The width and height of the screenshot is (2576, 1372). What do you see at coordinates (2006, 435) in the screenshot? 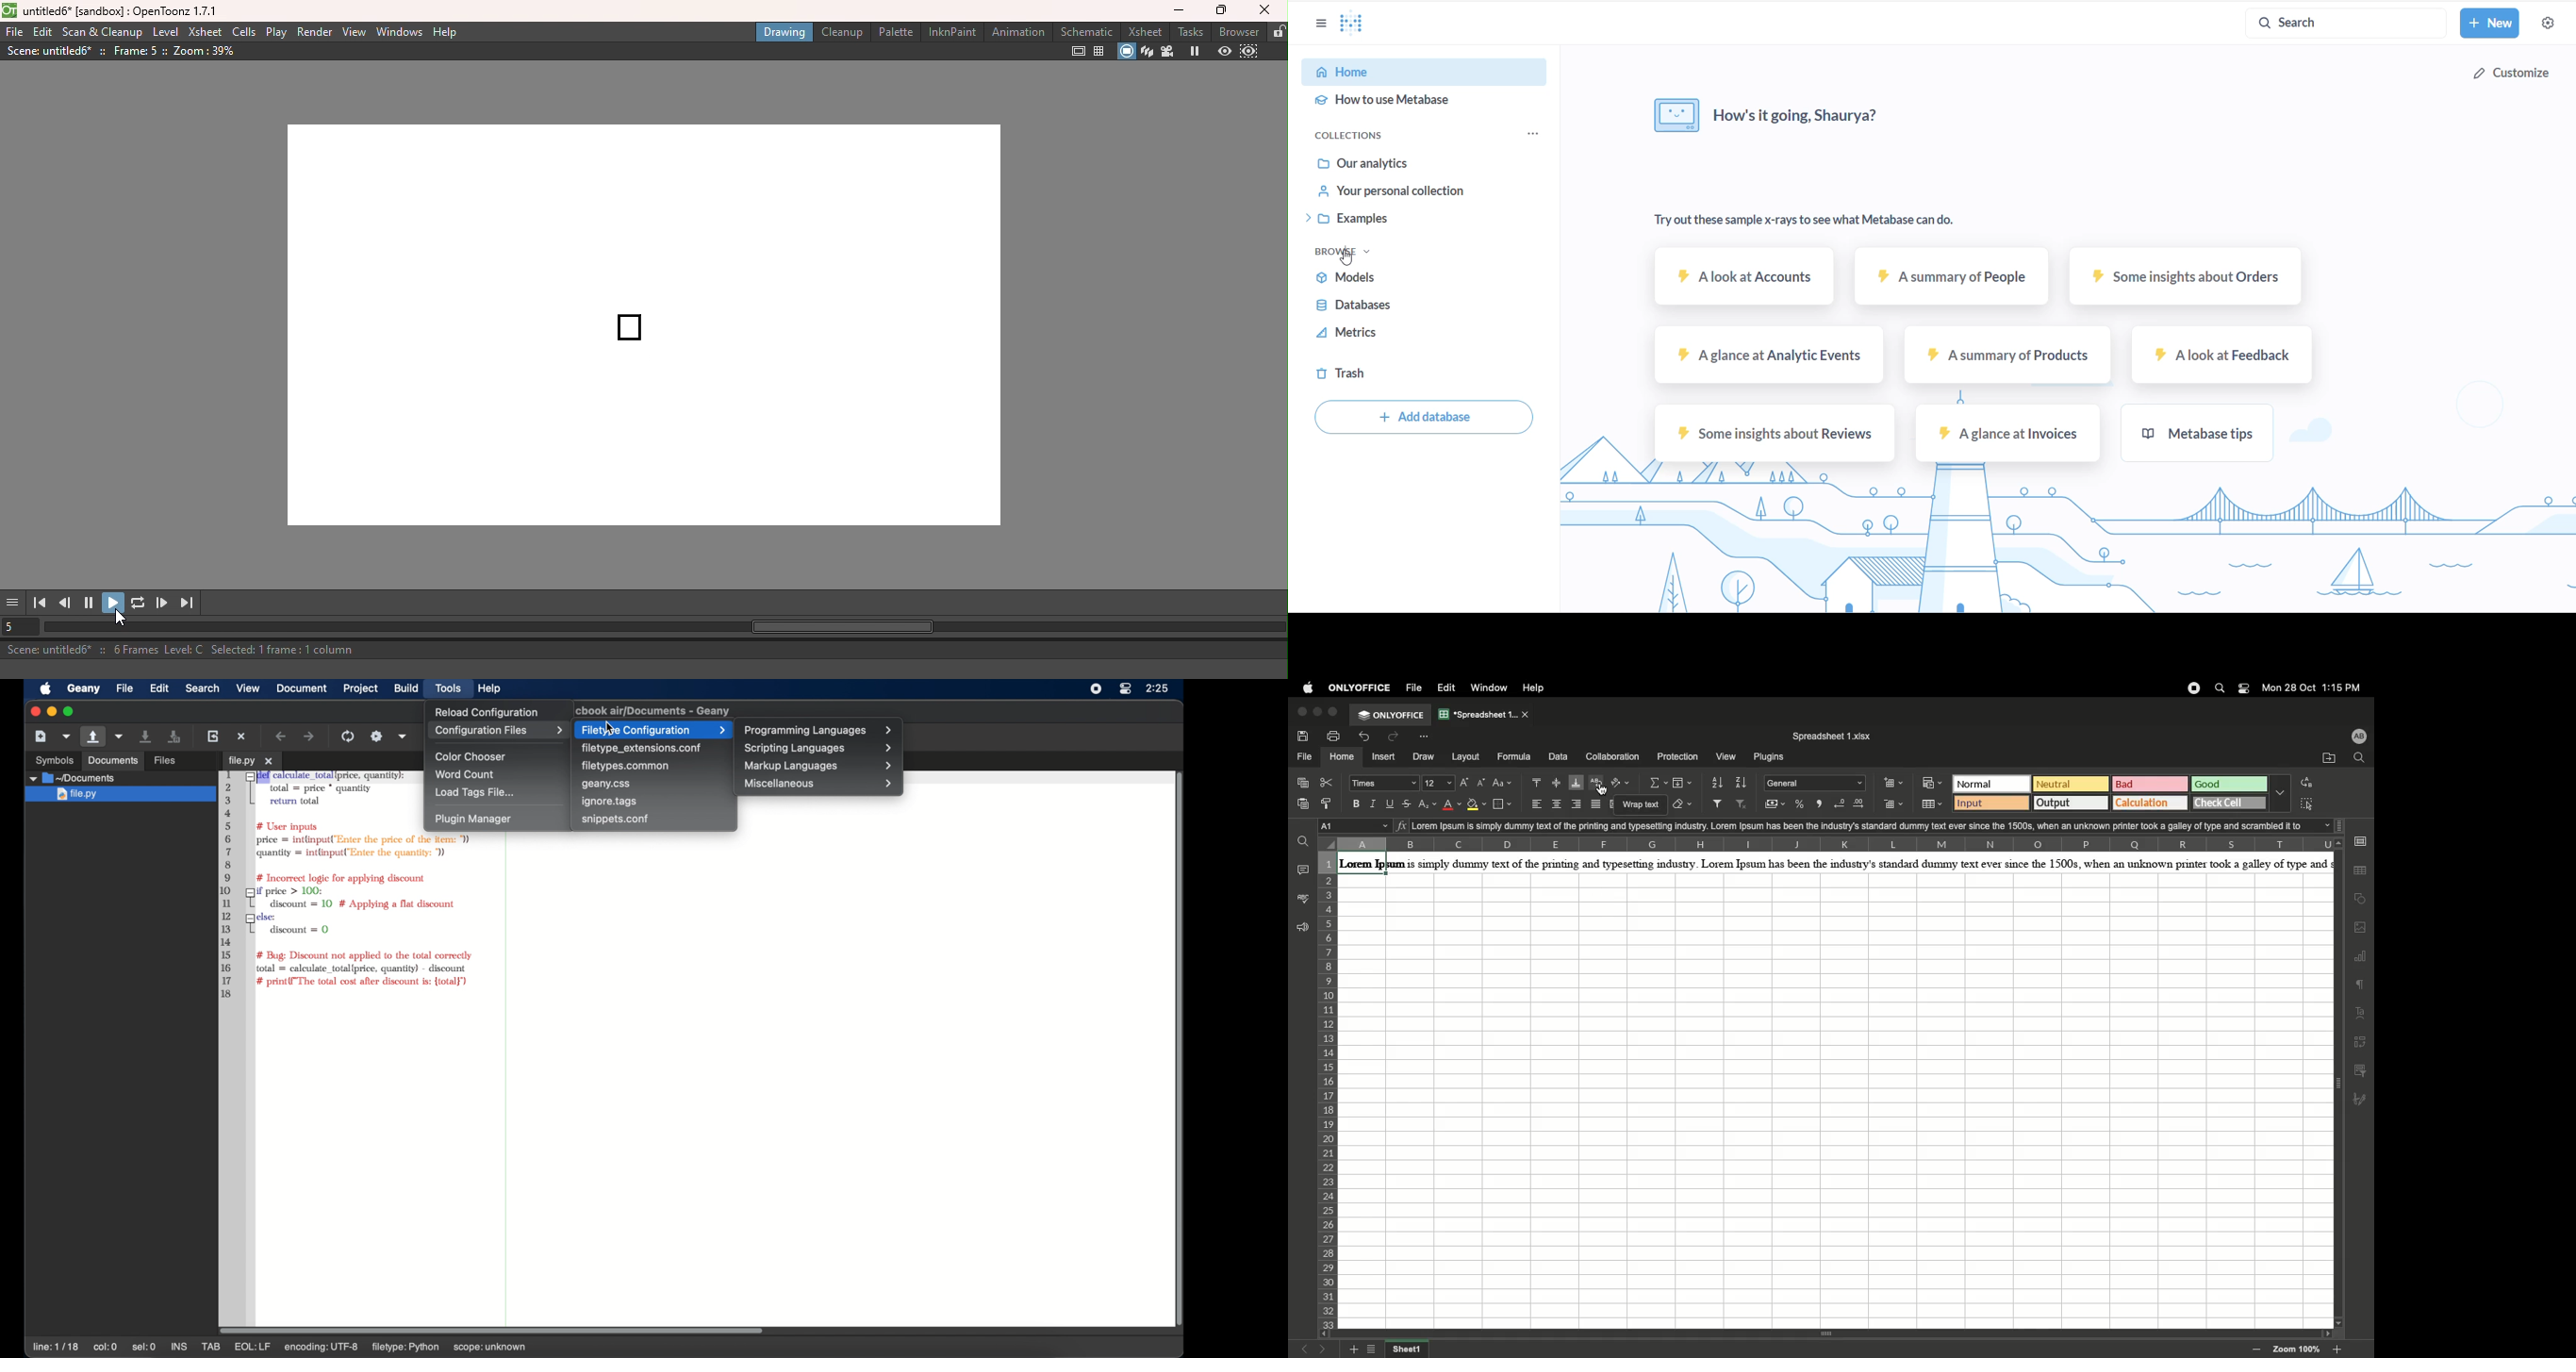
I see `A glance at invoices sample` at bounding box center [2006, 435].